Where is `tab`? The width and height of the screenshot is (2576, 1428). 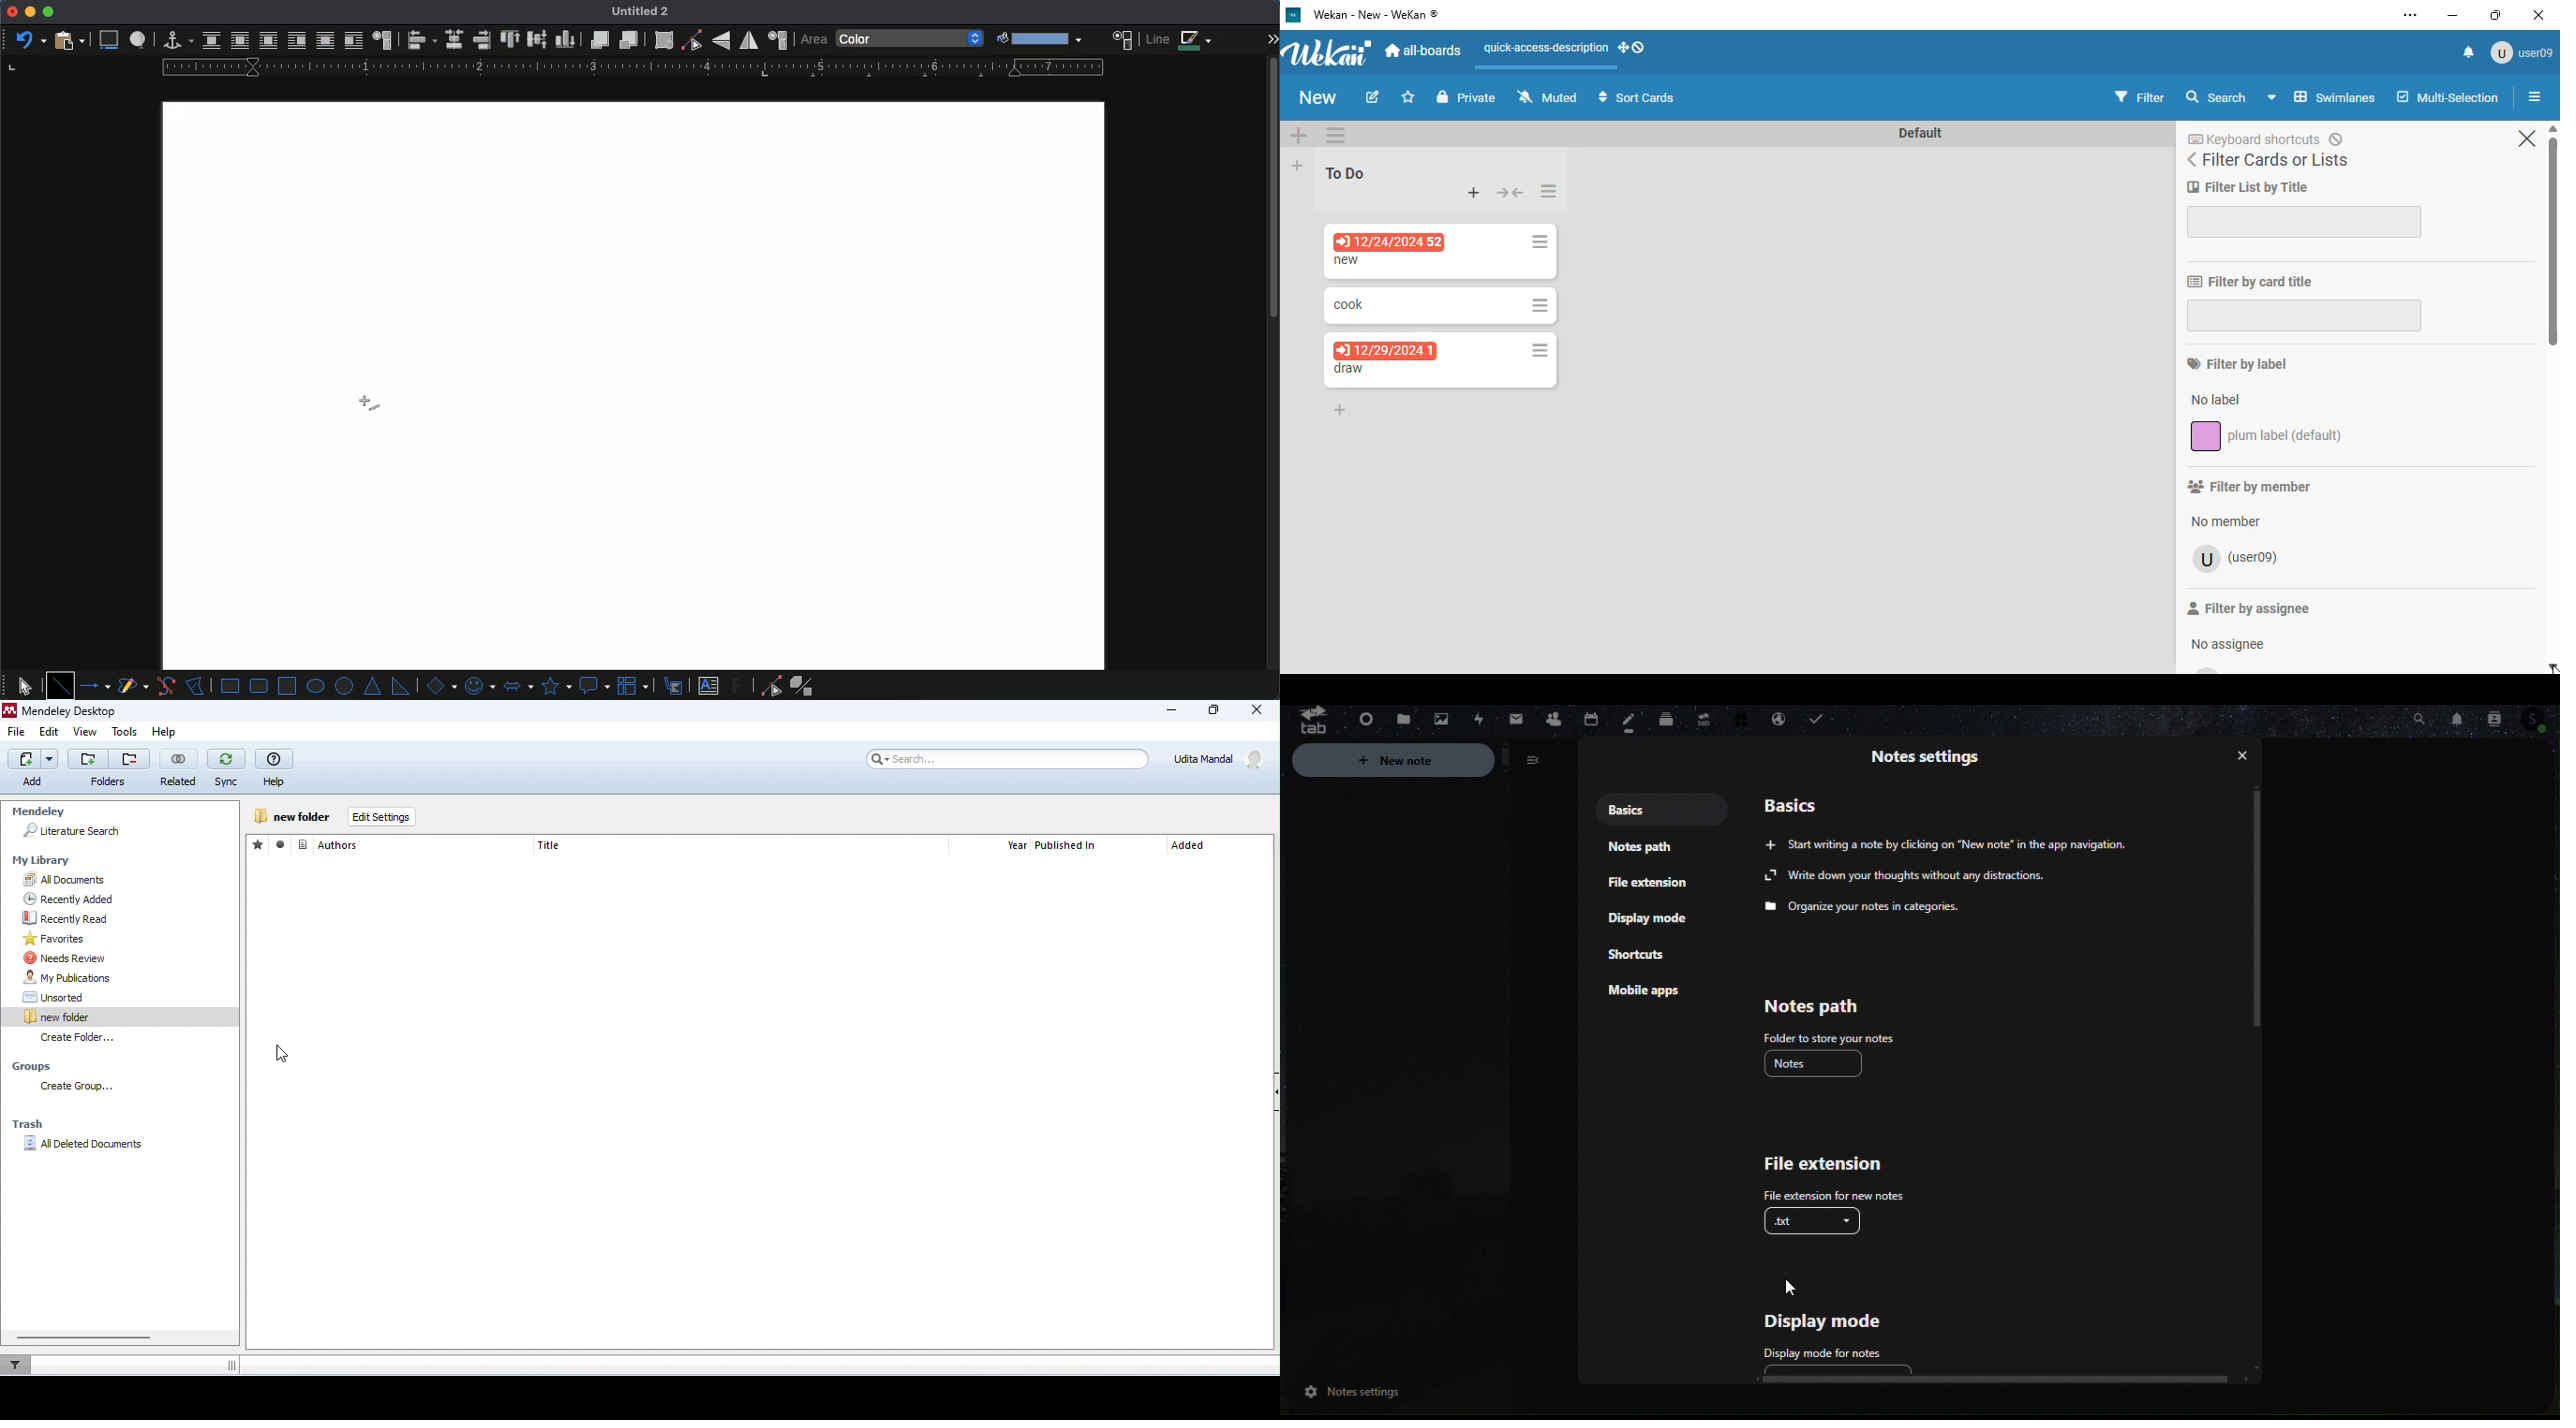 tab is located at coordinates (1306, 719).